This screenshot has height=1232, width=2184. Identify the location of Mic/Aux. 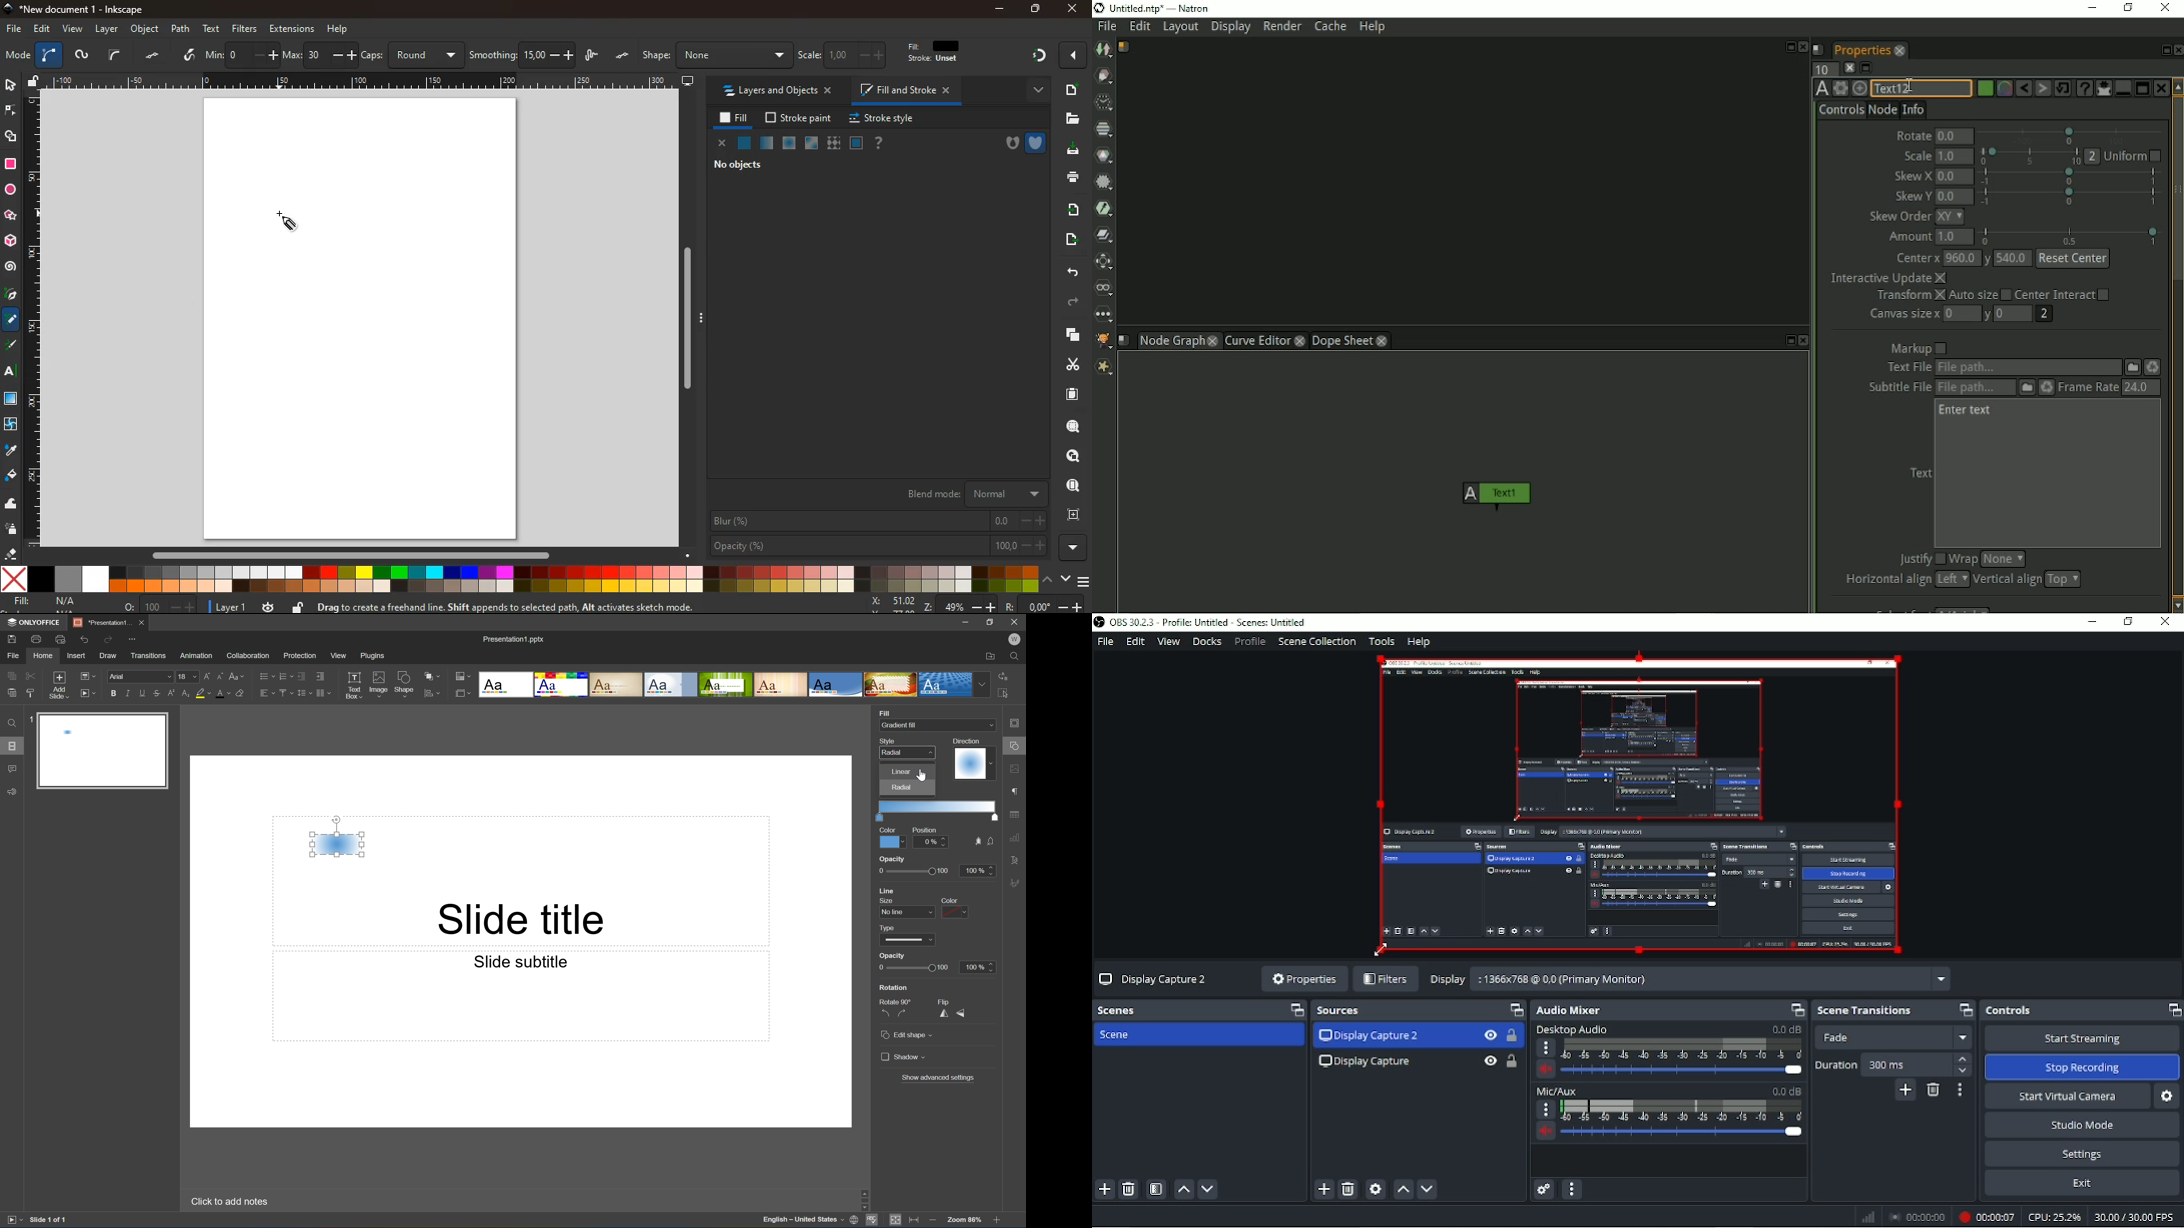
(1558, 1090).